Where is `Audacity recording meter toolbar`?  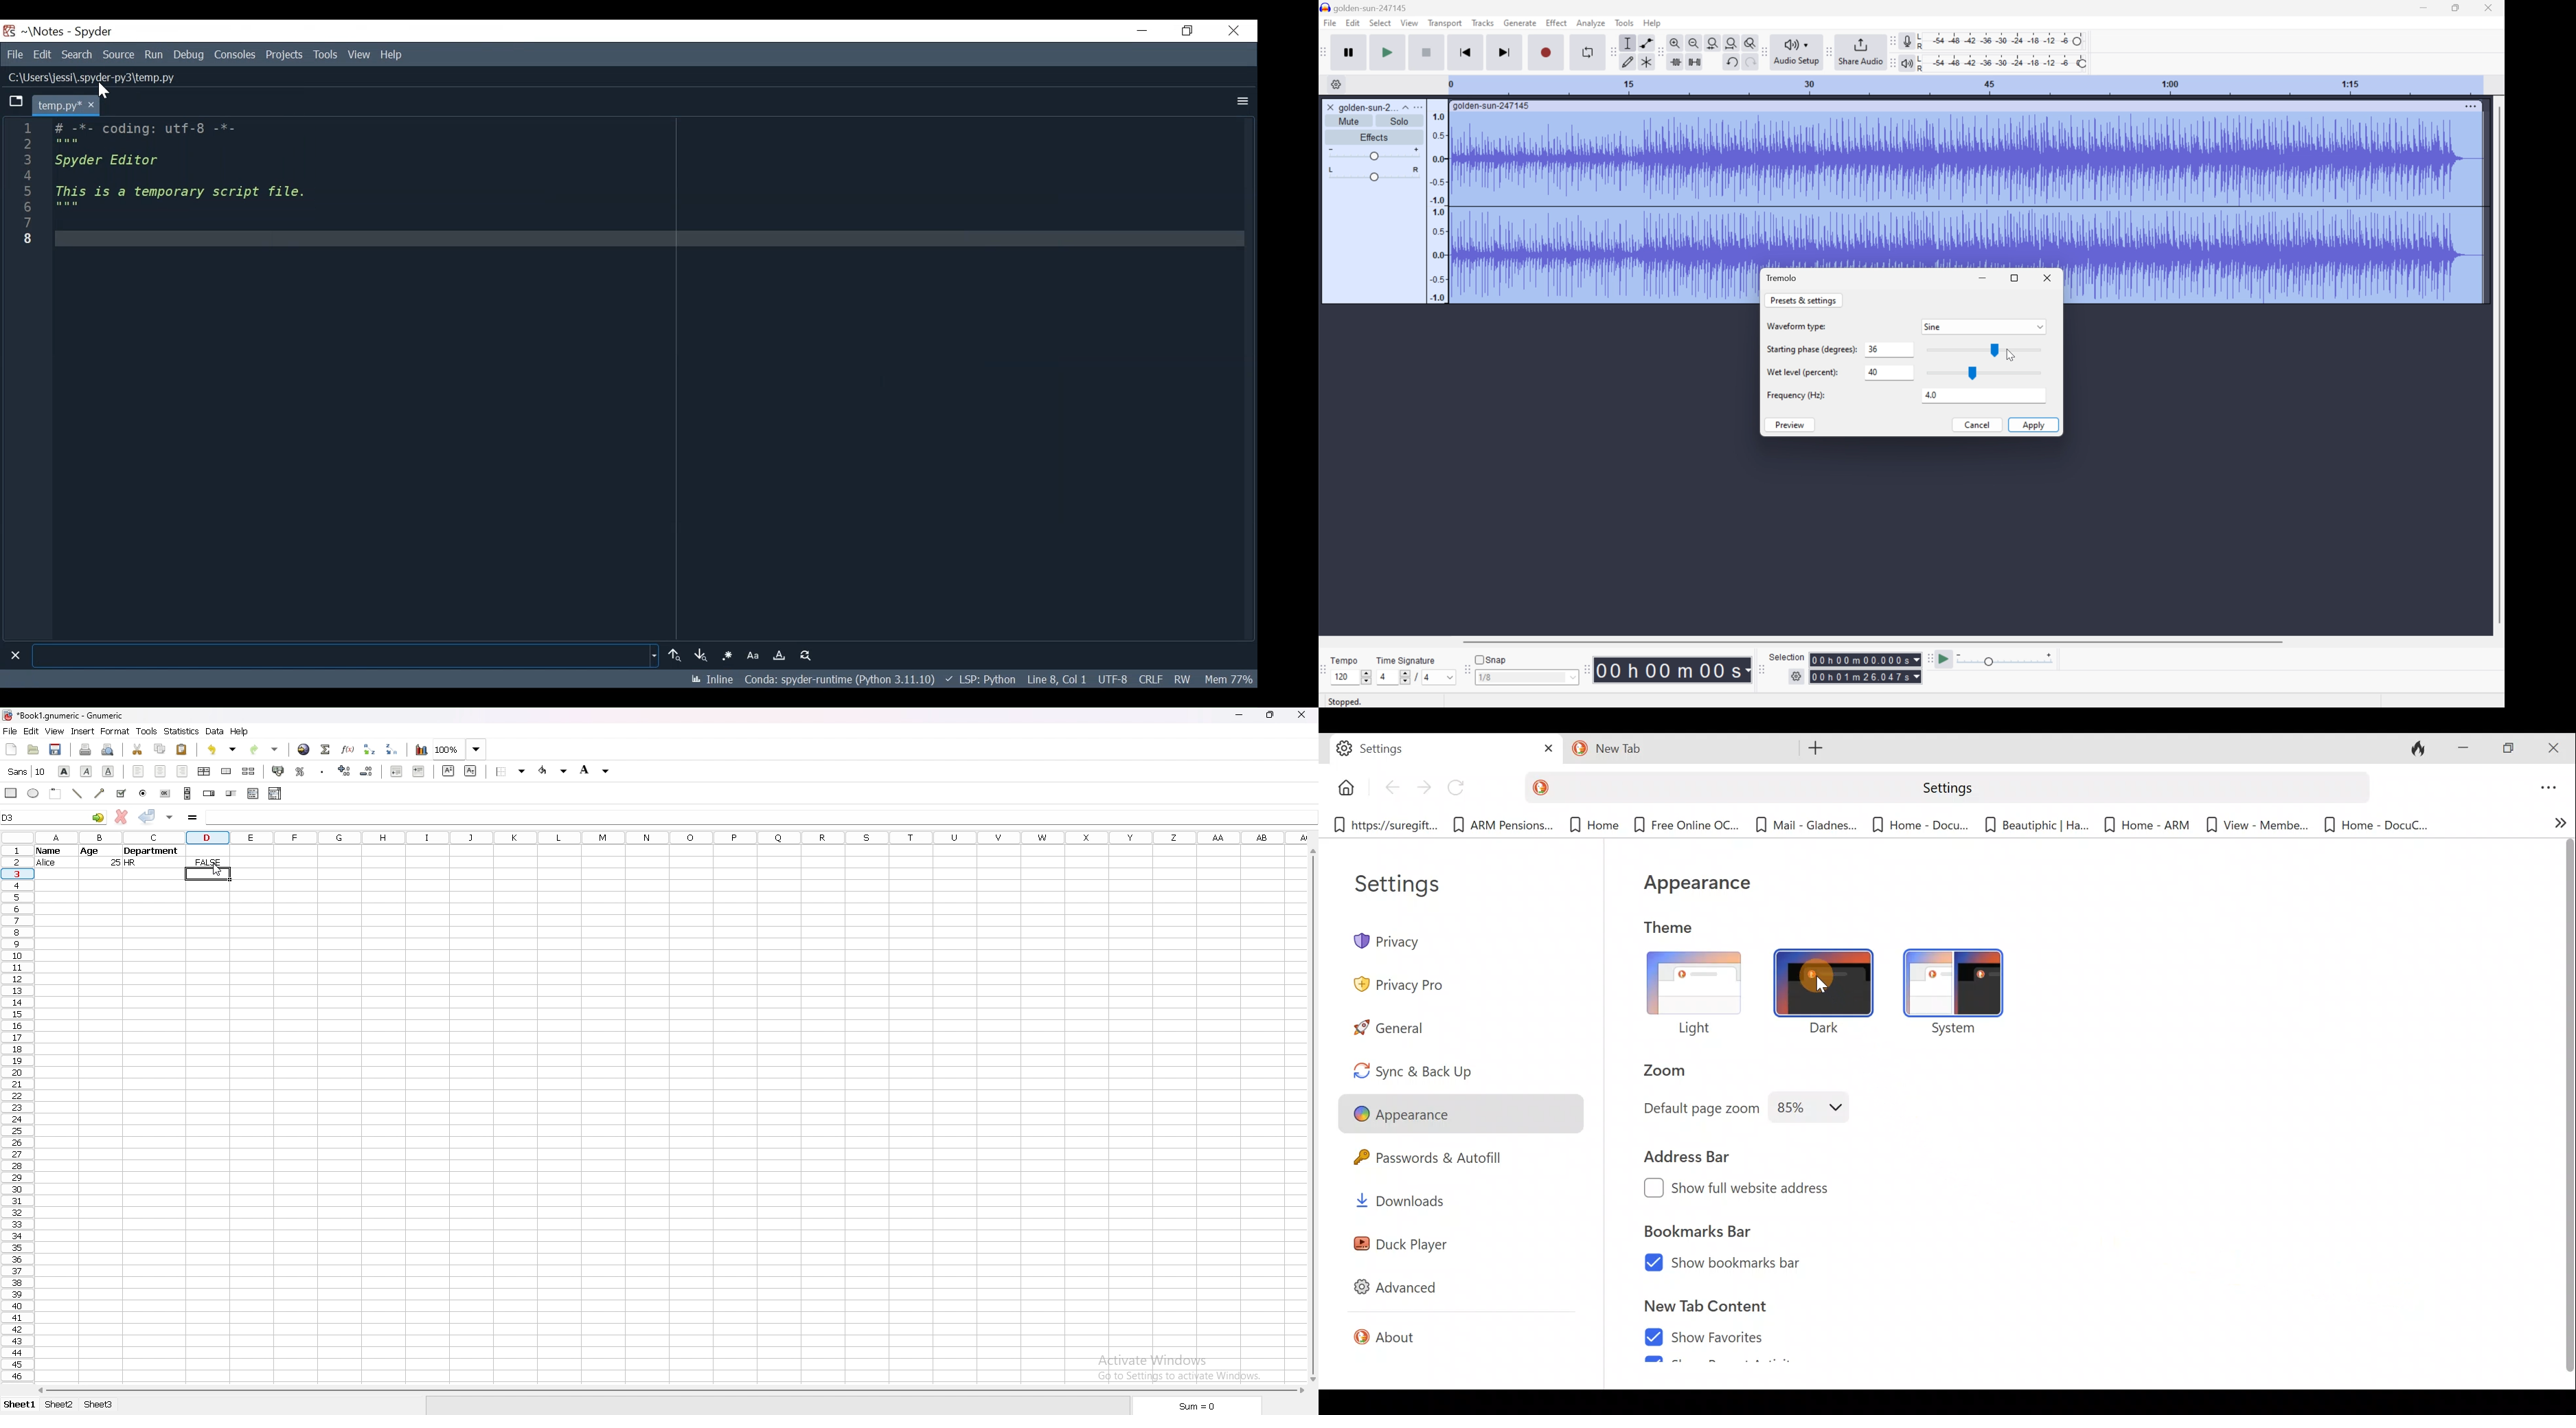 Audacity recording meter toolbar is located at coordinates (1891, 40).